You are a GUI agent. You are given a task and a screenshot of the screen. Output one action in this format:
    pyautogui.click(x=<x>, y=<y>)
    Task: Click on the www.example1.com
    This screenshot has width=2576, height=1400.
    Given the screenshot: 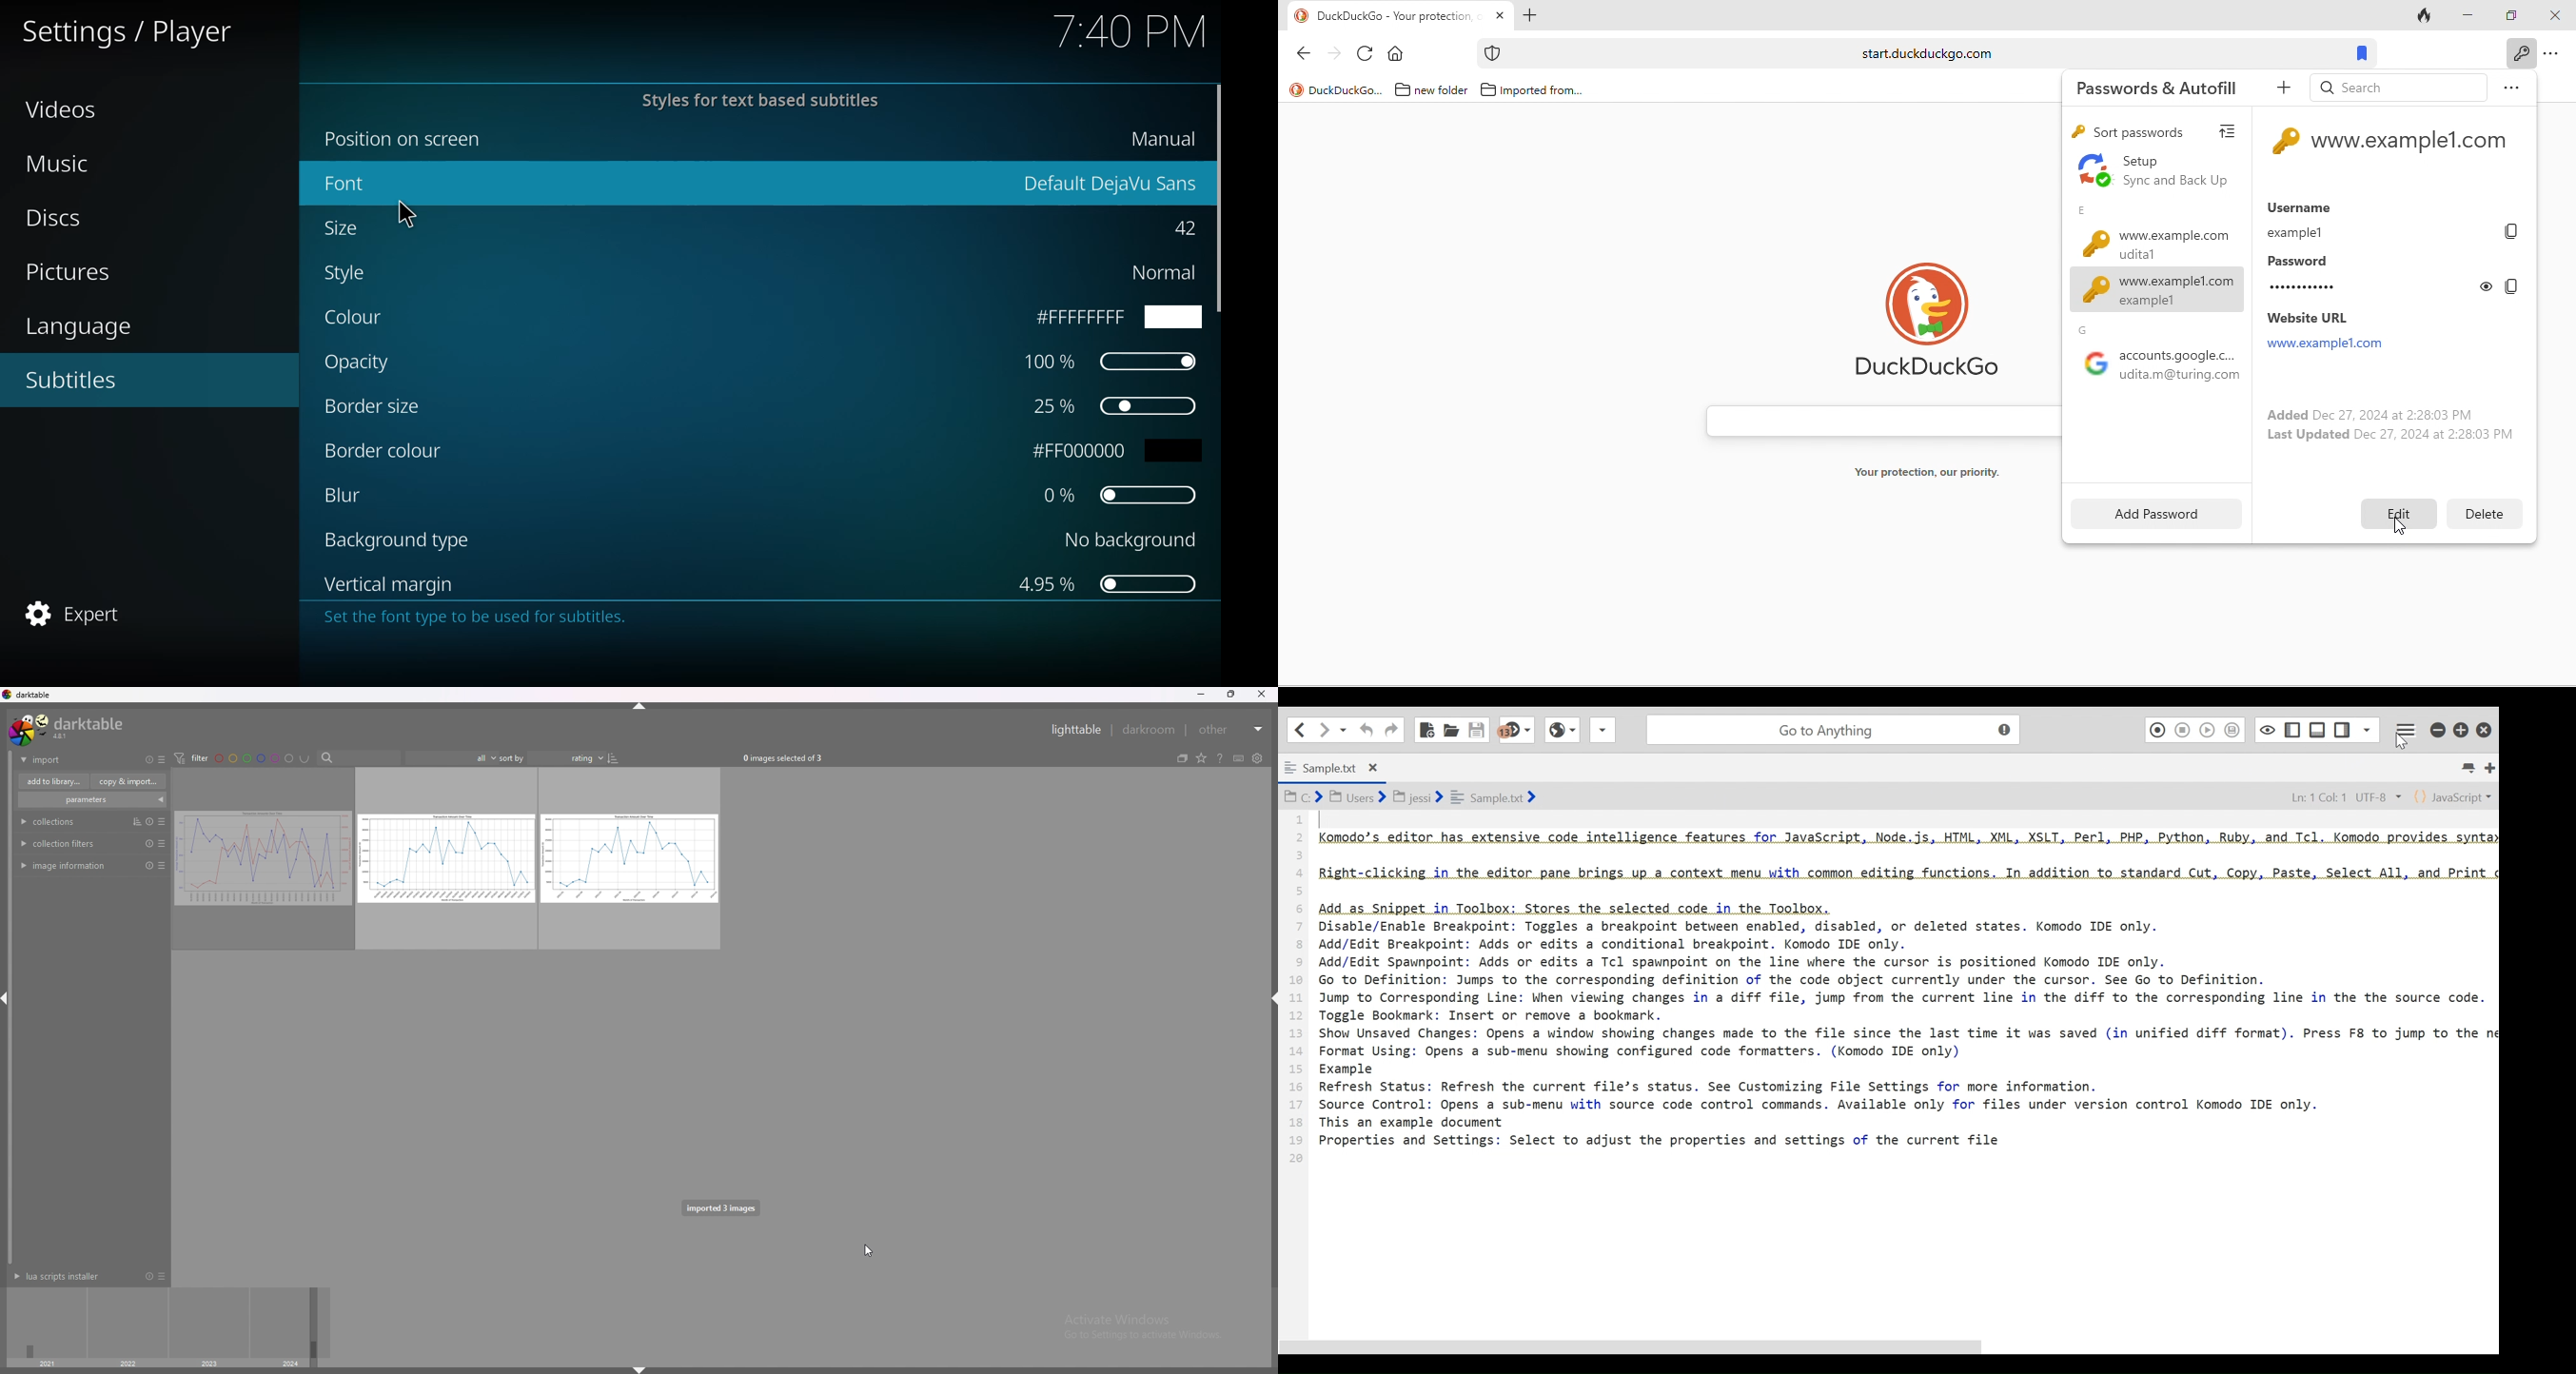 What is the action you would take?
    pyautogui.click(x=2159, y=292)
    